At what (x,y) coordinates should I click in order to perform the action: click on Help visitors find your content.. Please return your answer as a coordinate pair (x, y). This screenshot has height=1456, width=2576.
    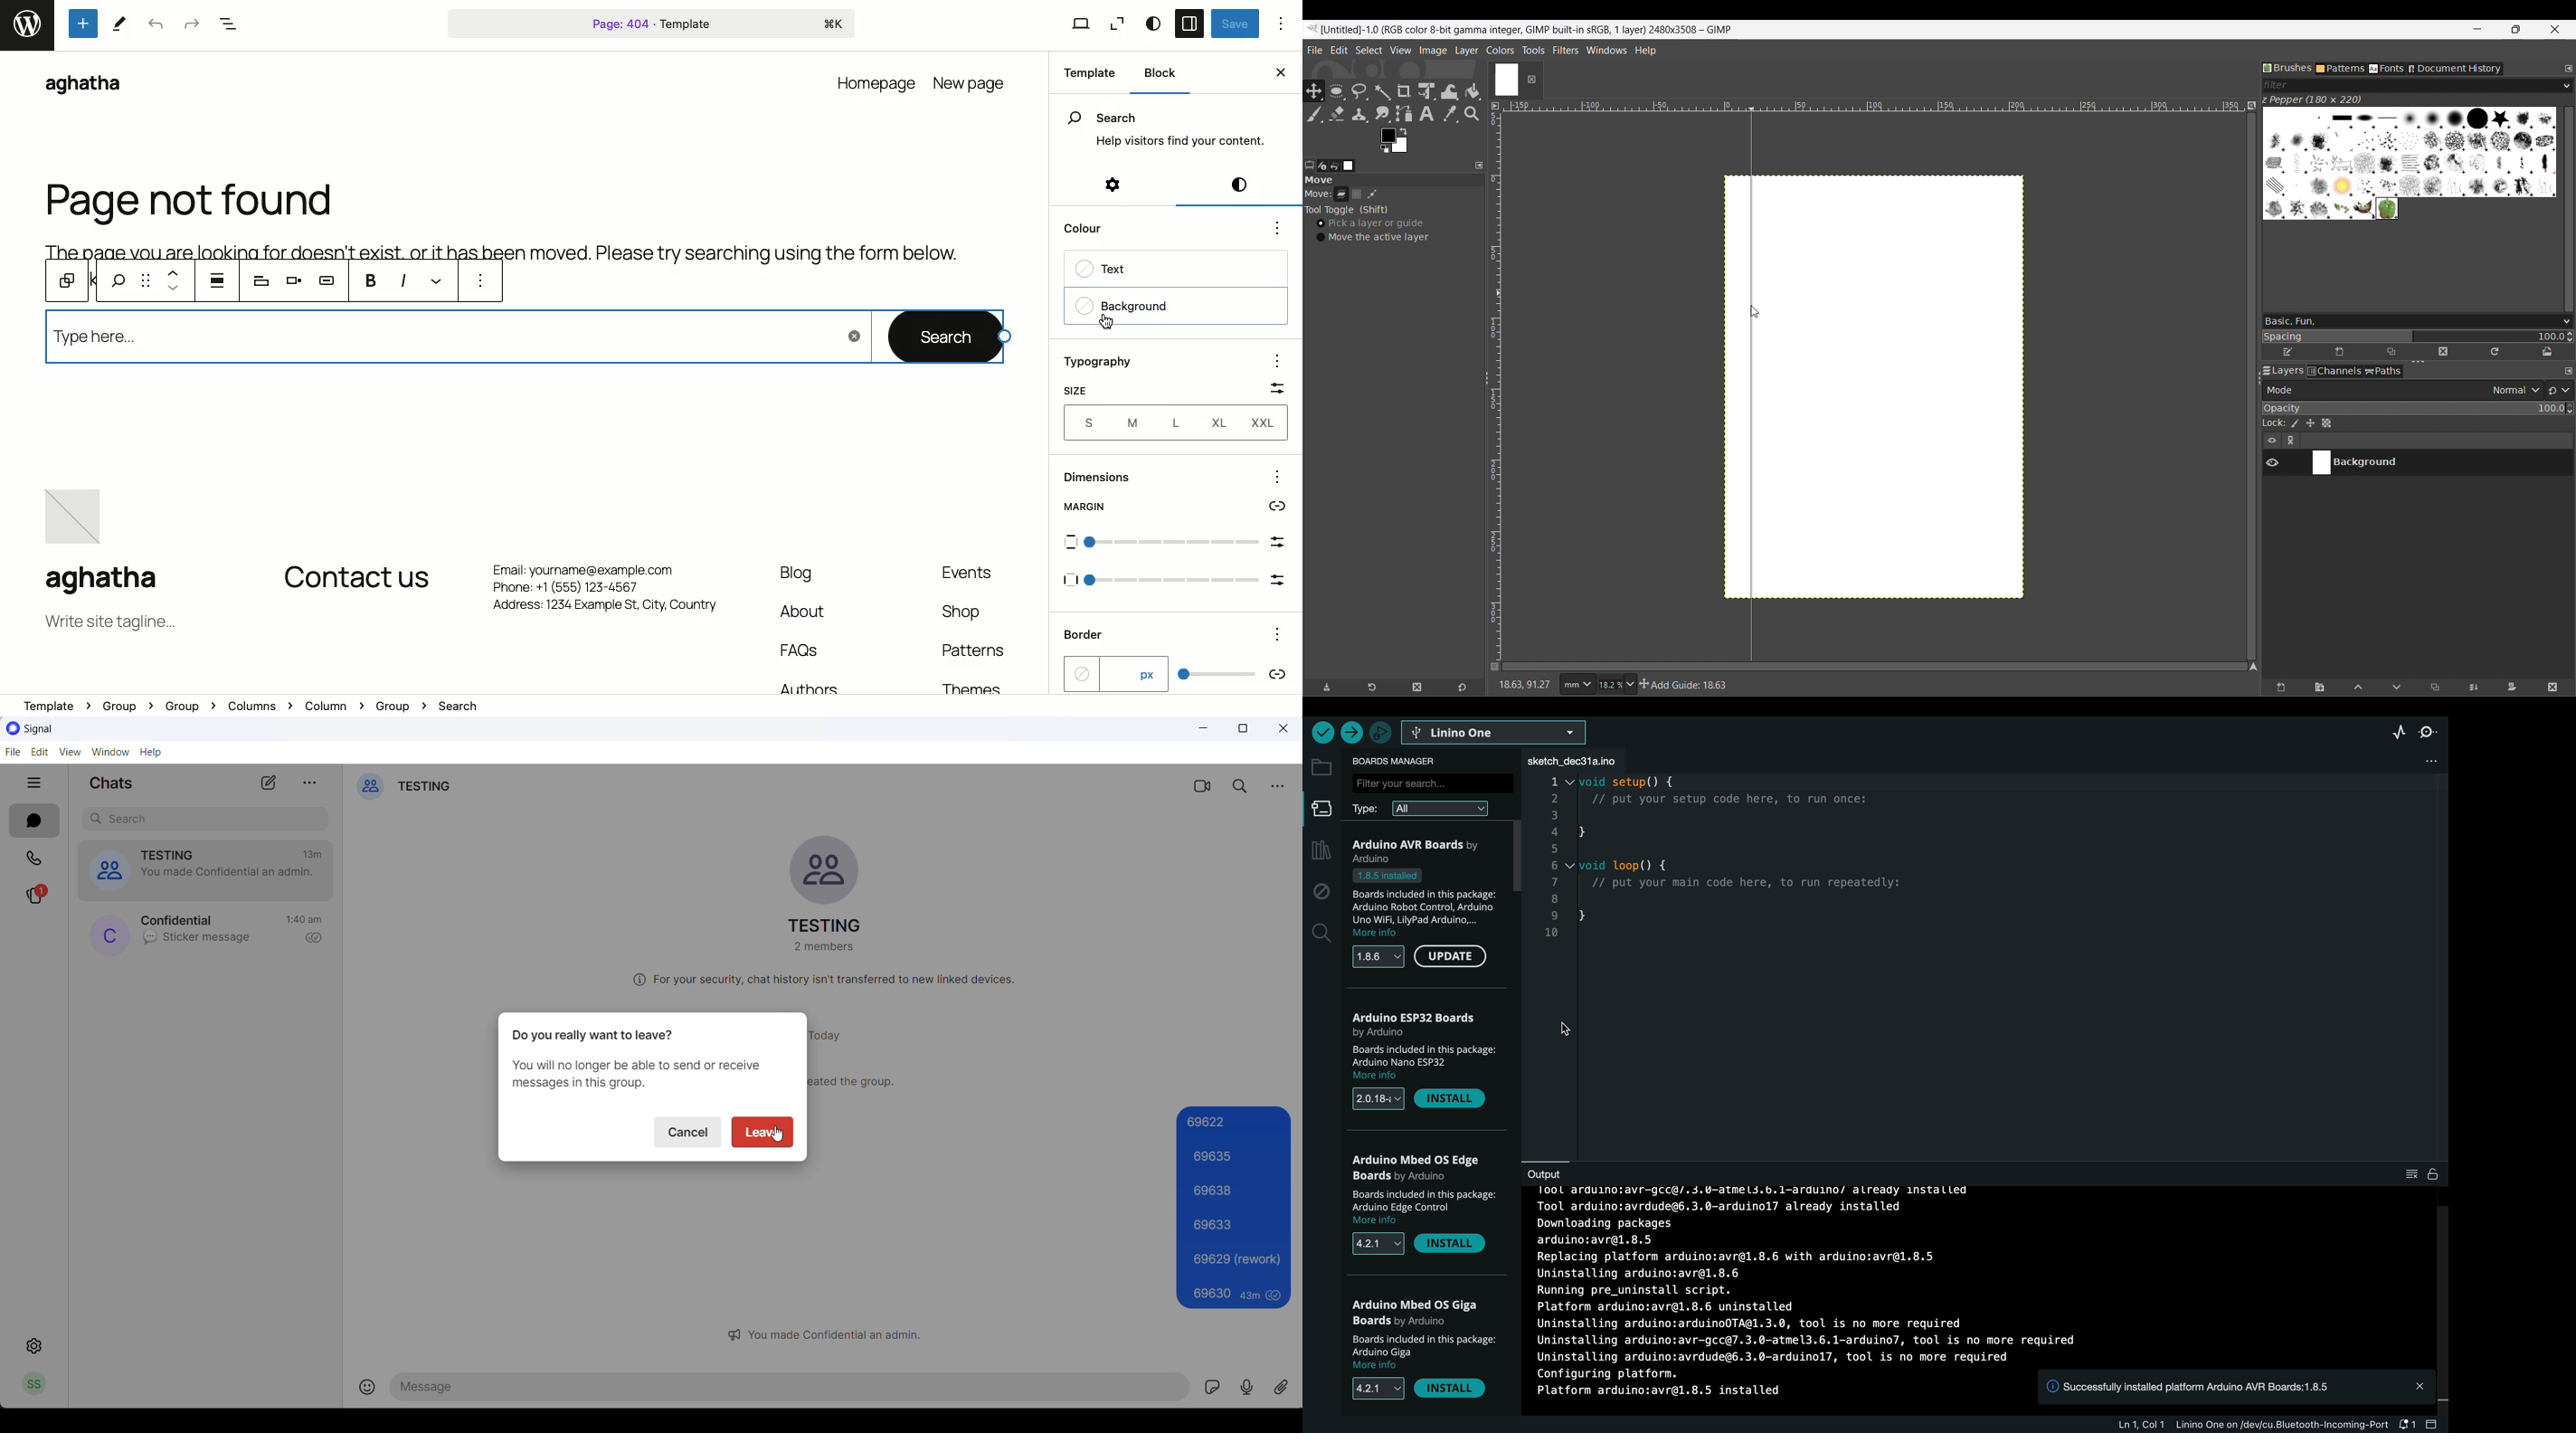
    Looking at the image, I should click on (1178, 142).